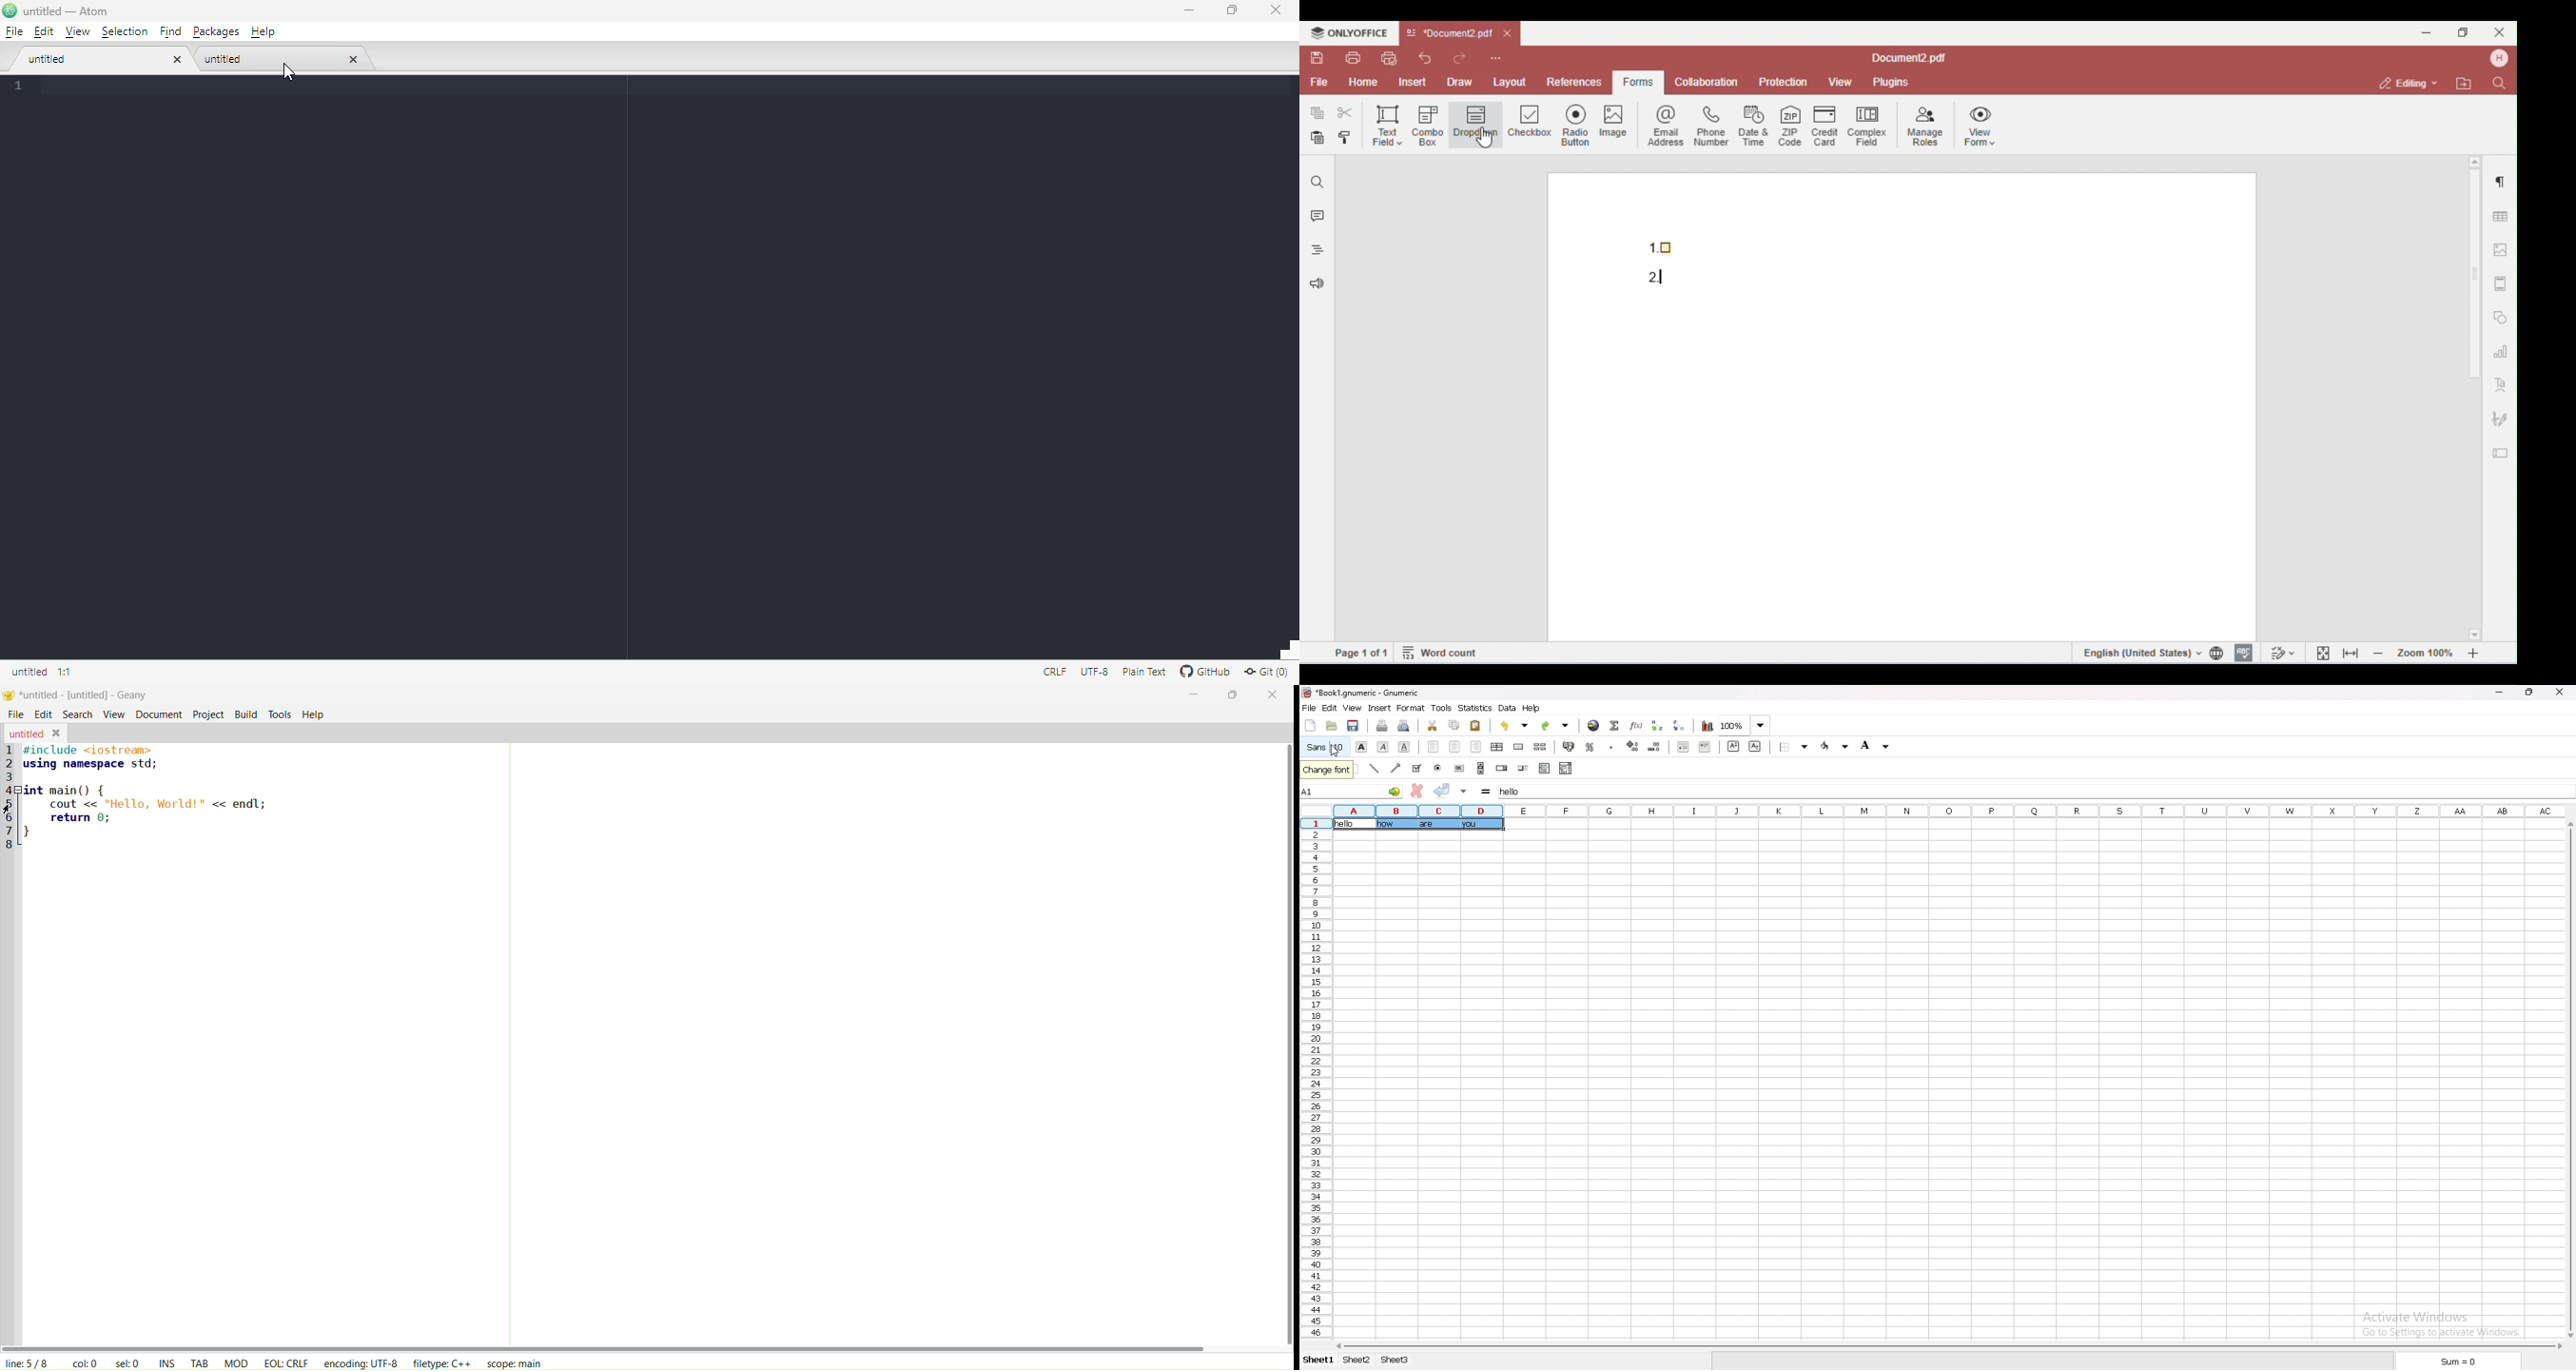 The width and height of the screenshot is (2576, 1372). I want to click on file name, so click(1361, 692).